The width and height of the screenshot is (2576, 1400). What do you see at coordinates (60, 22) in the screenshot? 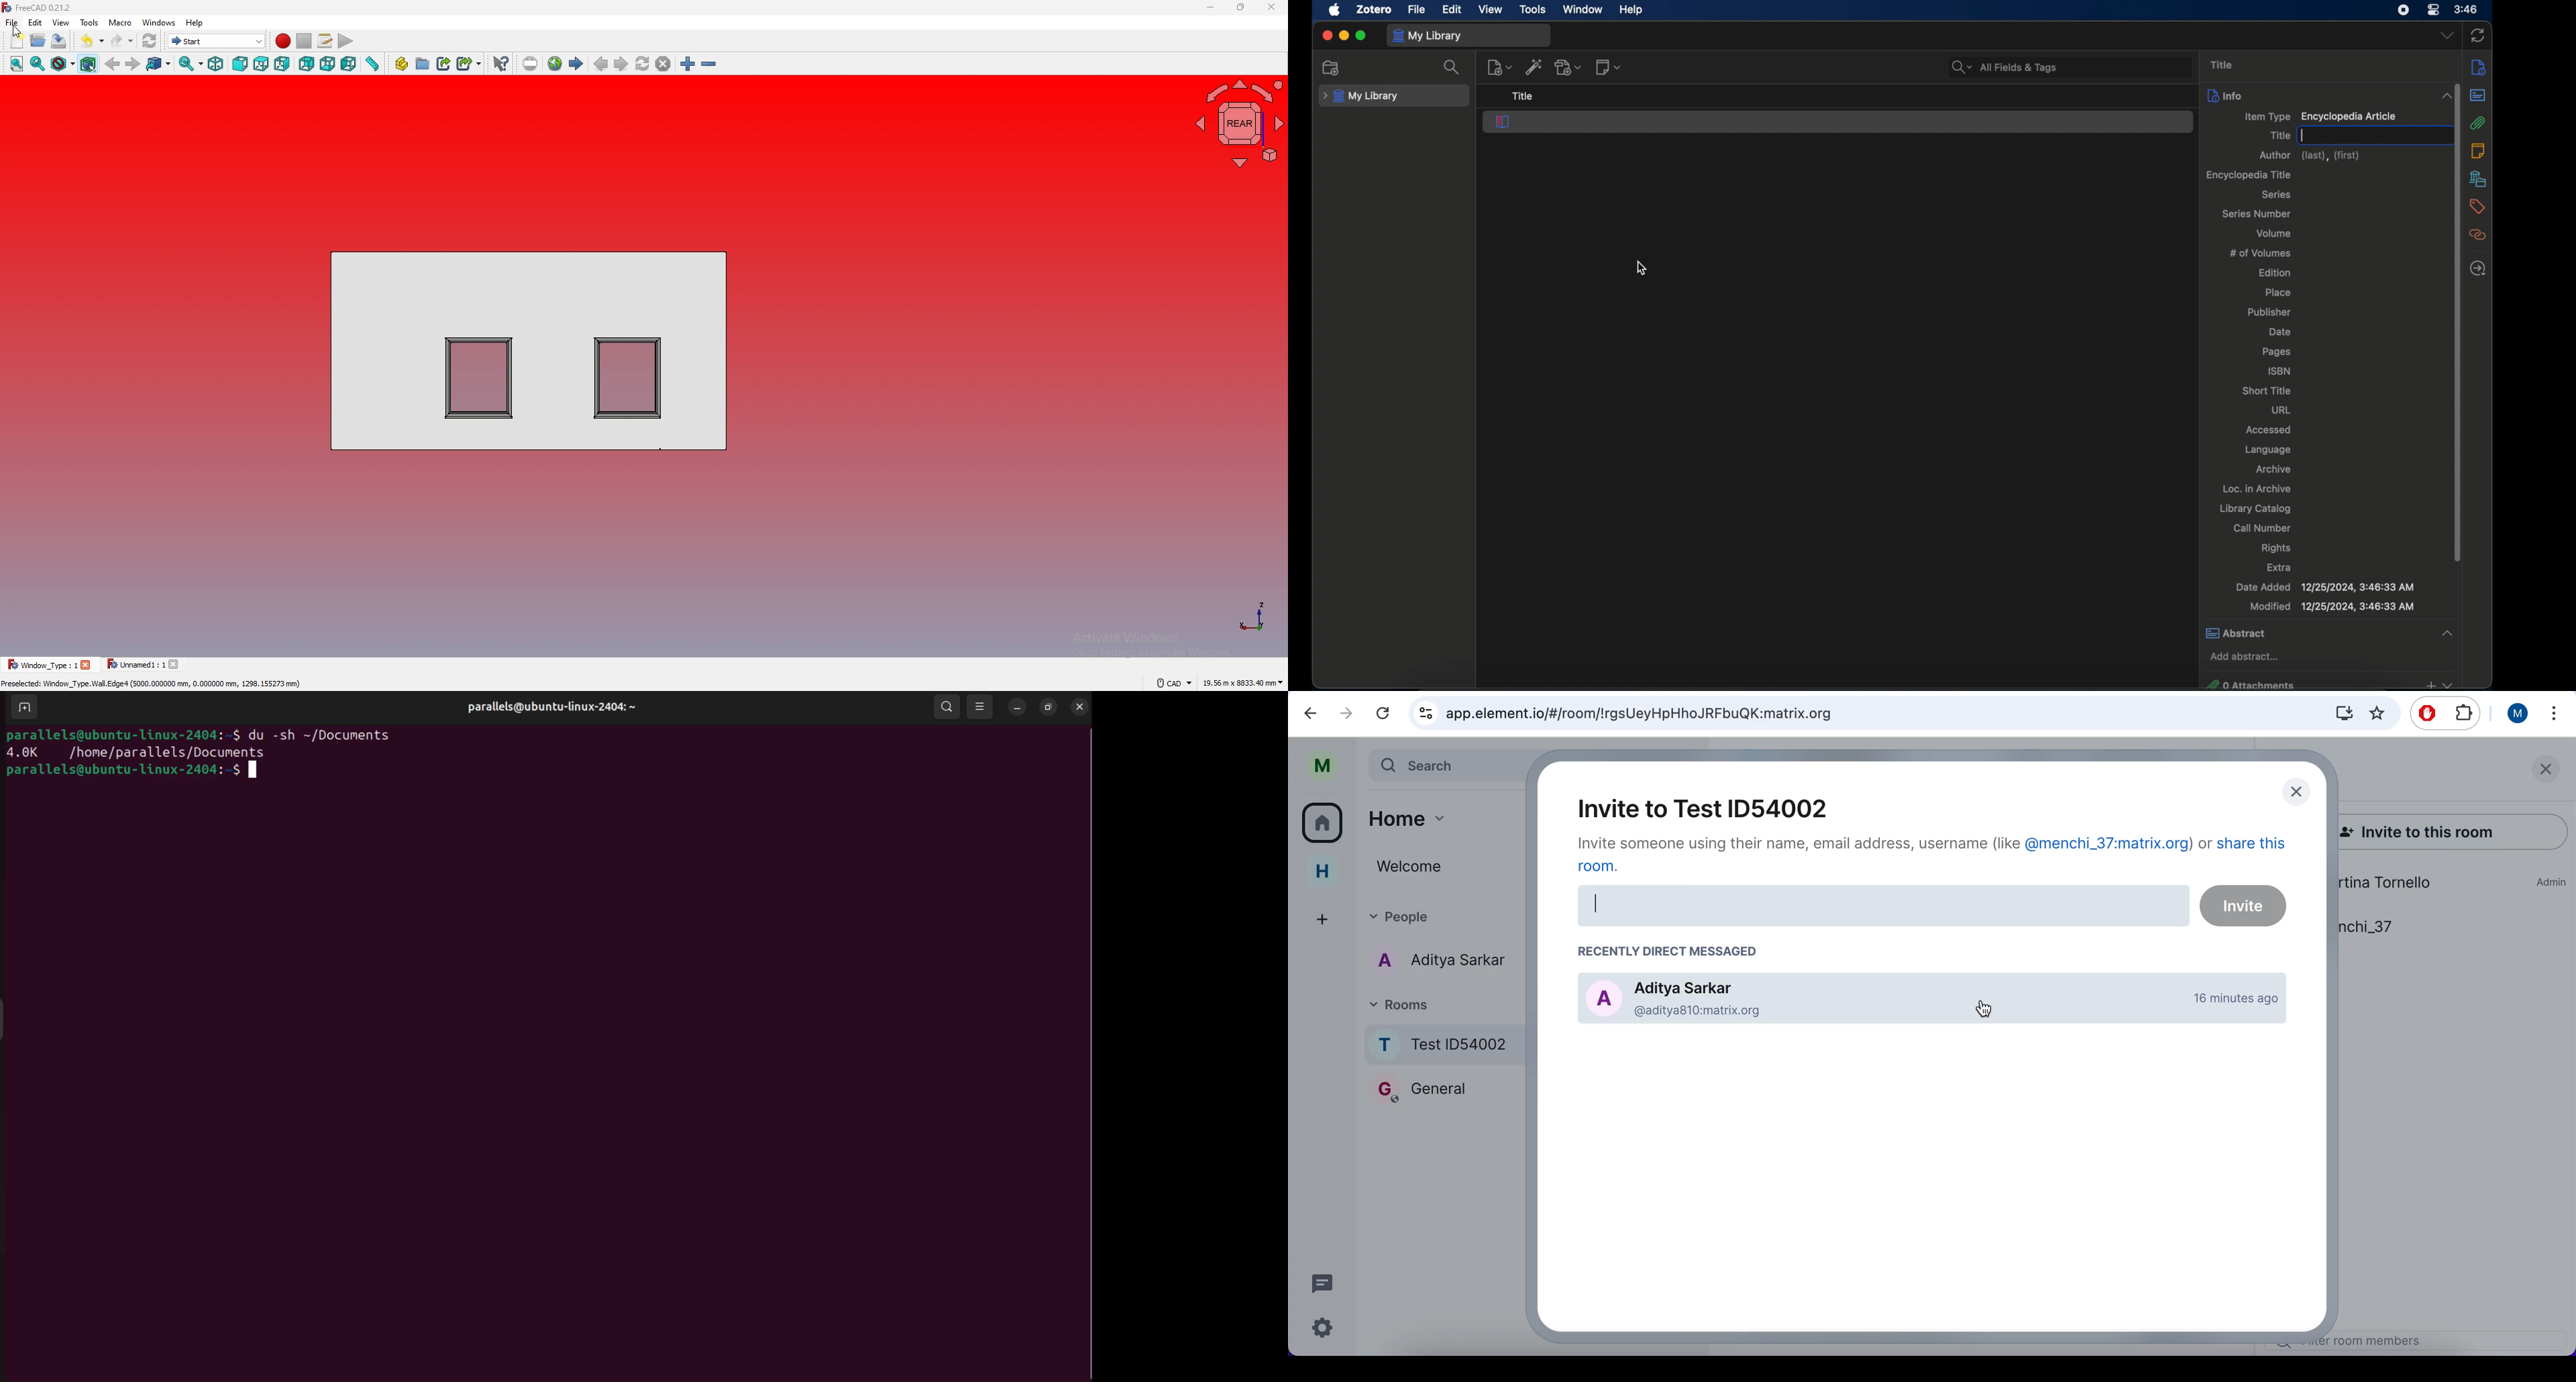
I see `view` at bounding box center [60, 22].